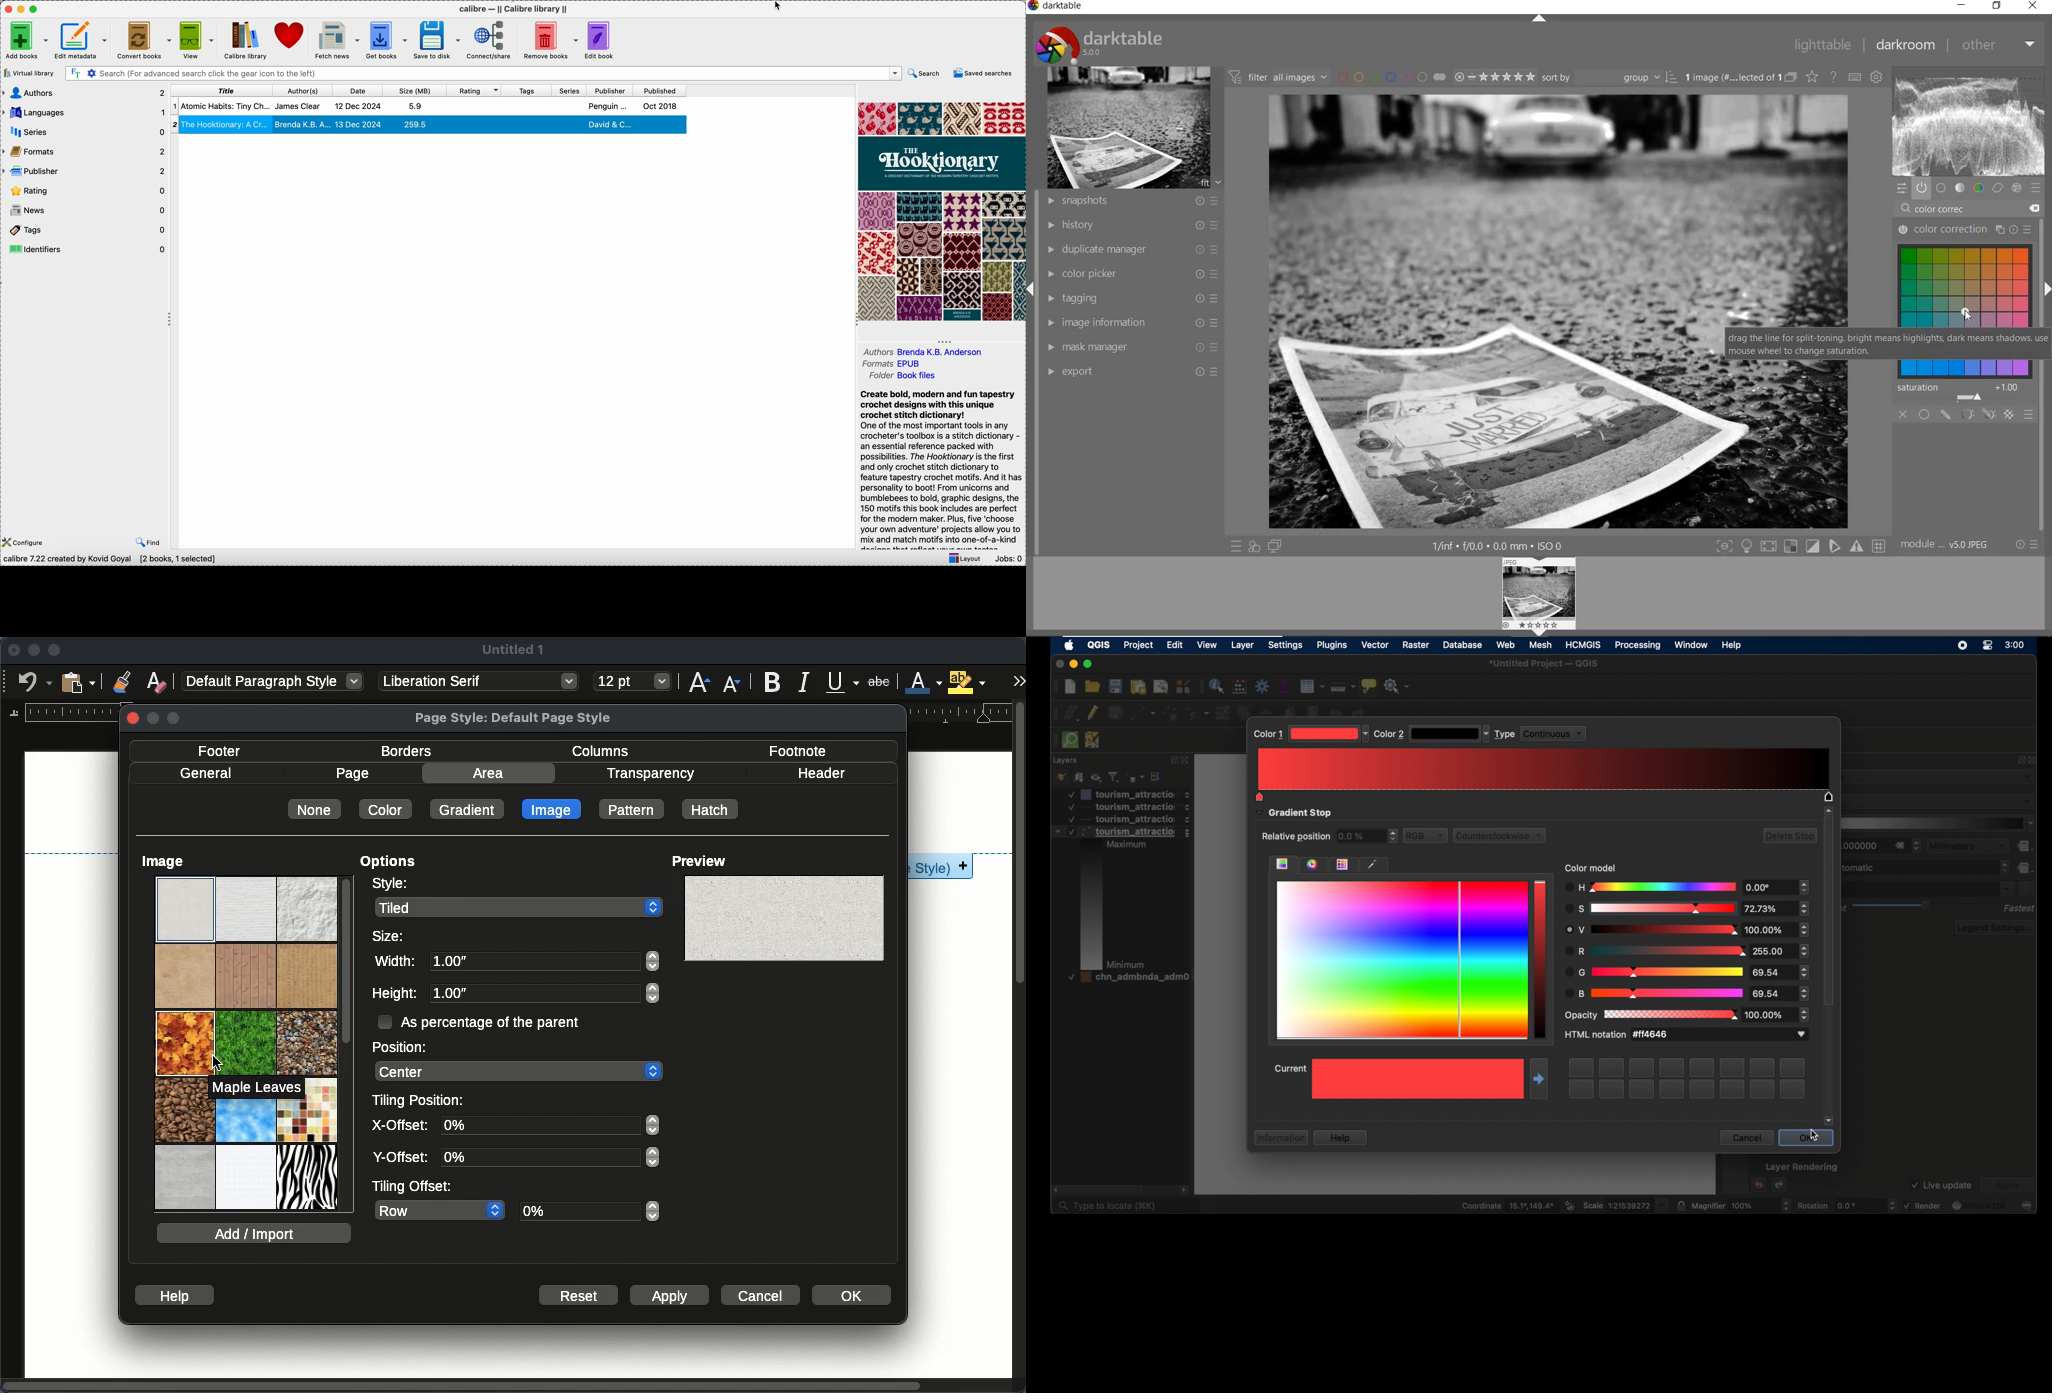 The height and width of the screenshot is (1400, 2072). I want to click on ok, so click(854, 1295).